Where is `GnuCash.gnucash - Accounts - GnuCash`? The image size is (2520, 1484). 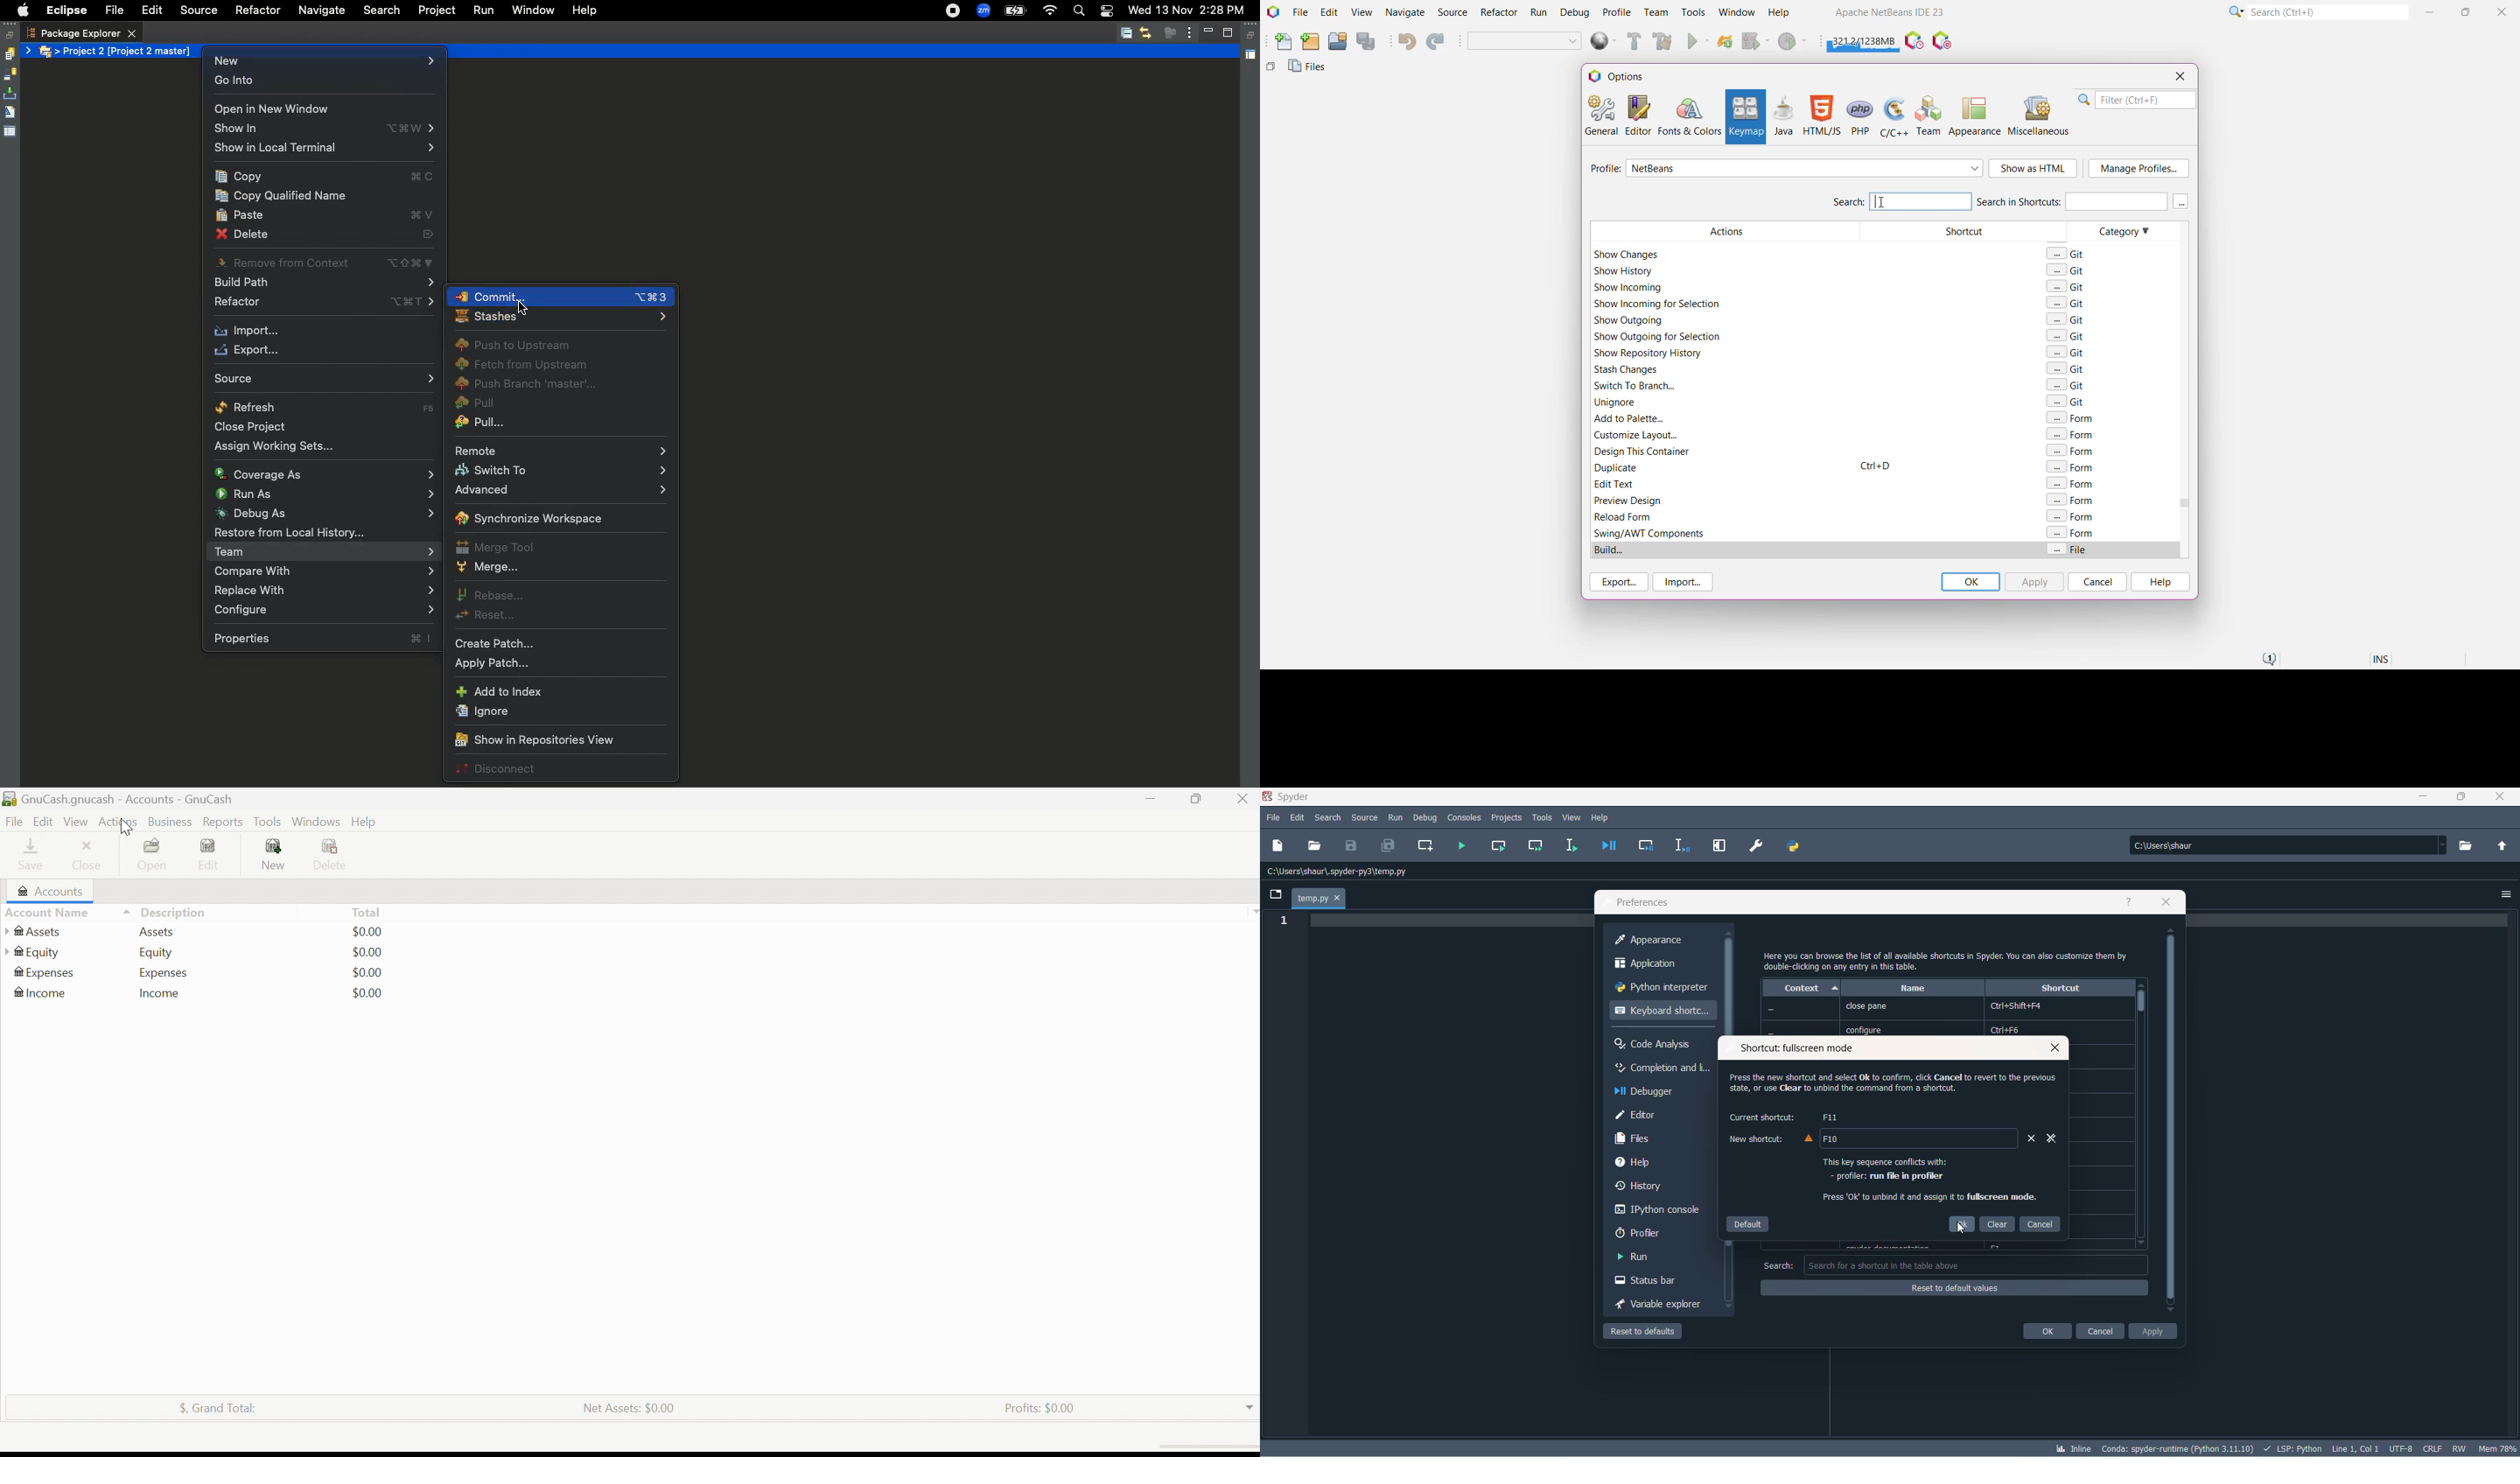
GnuCash.gnucash - Accounts - GnuCash is located at coordinates (119, 800).